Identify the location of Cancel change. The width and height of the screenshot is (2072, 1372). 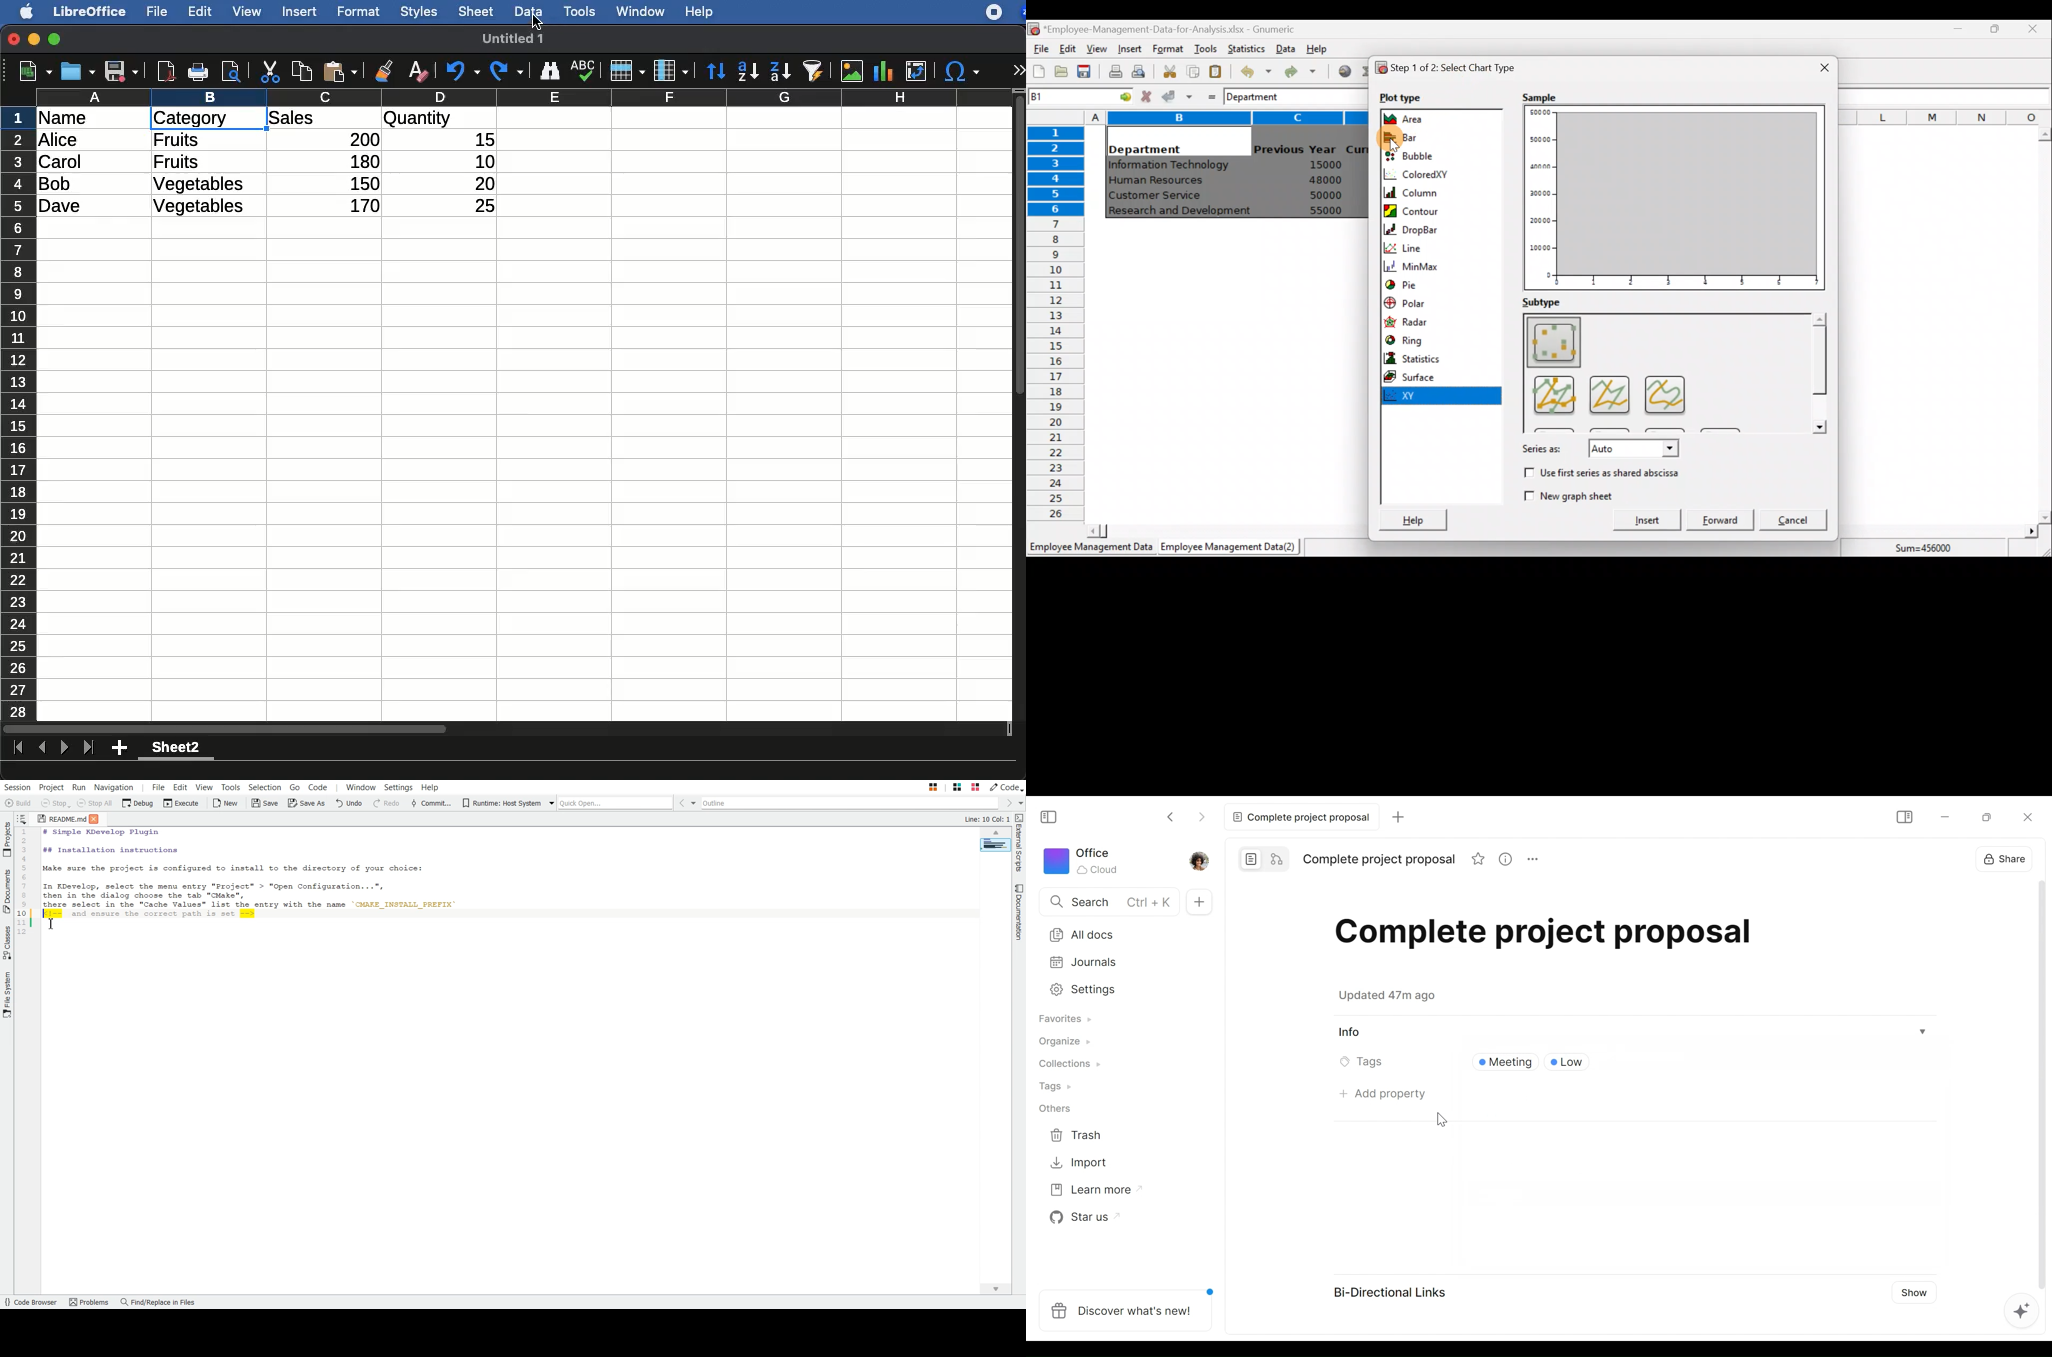
(1148, 96).